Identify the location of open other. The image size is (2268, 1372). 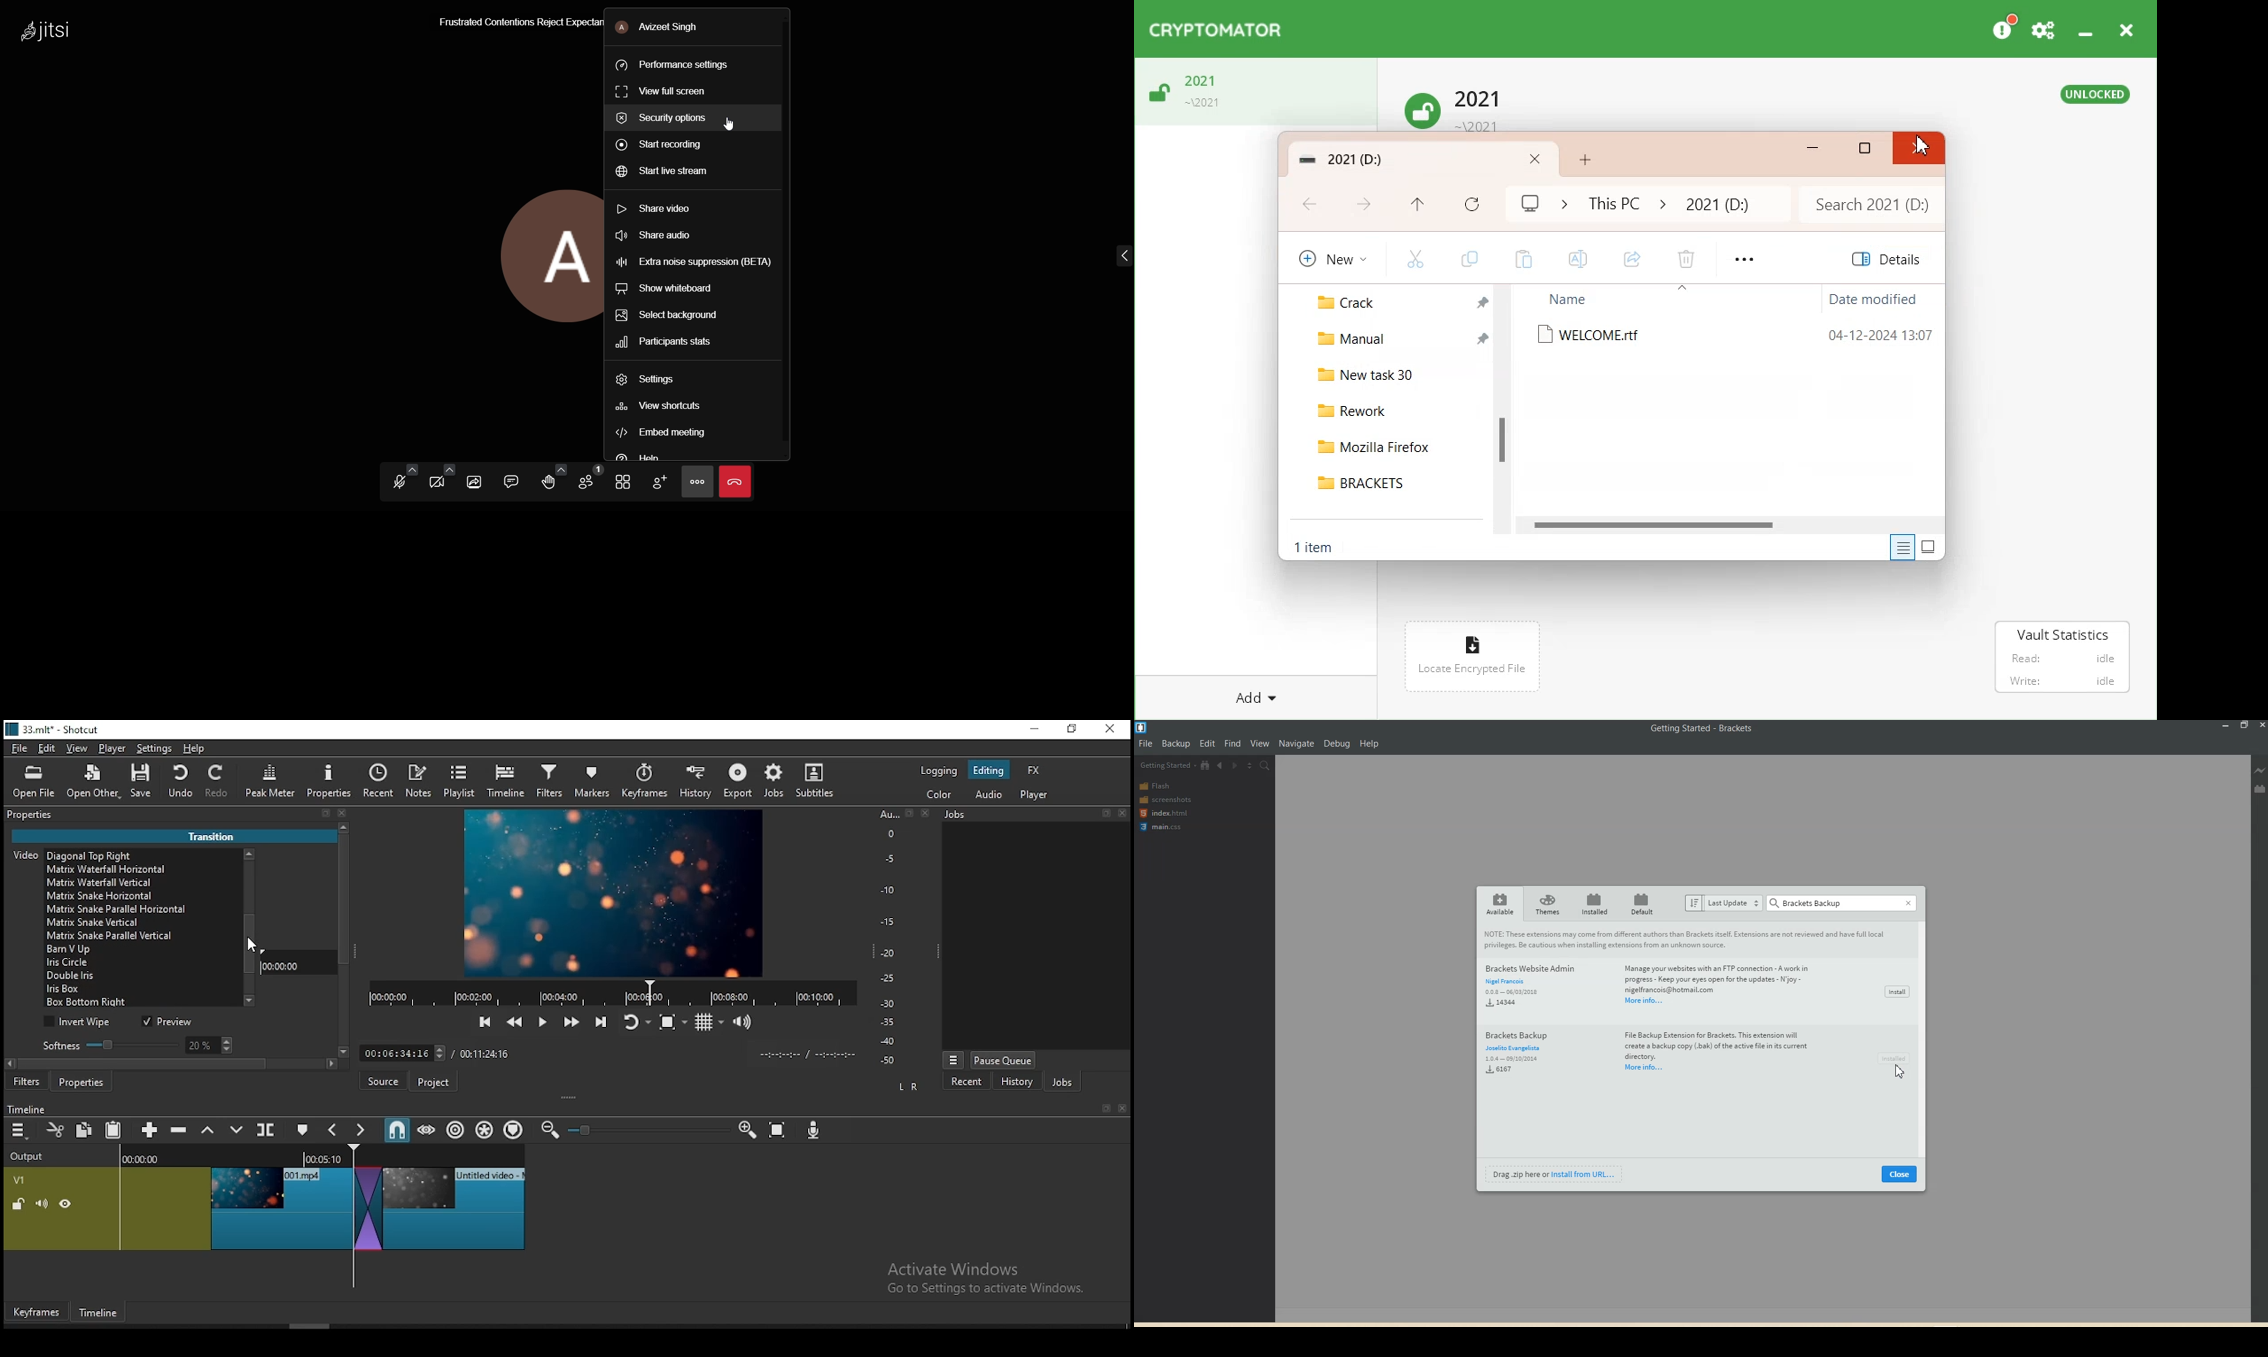
(95, 786).